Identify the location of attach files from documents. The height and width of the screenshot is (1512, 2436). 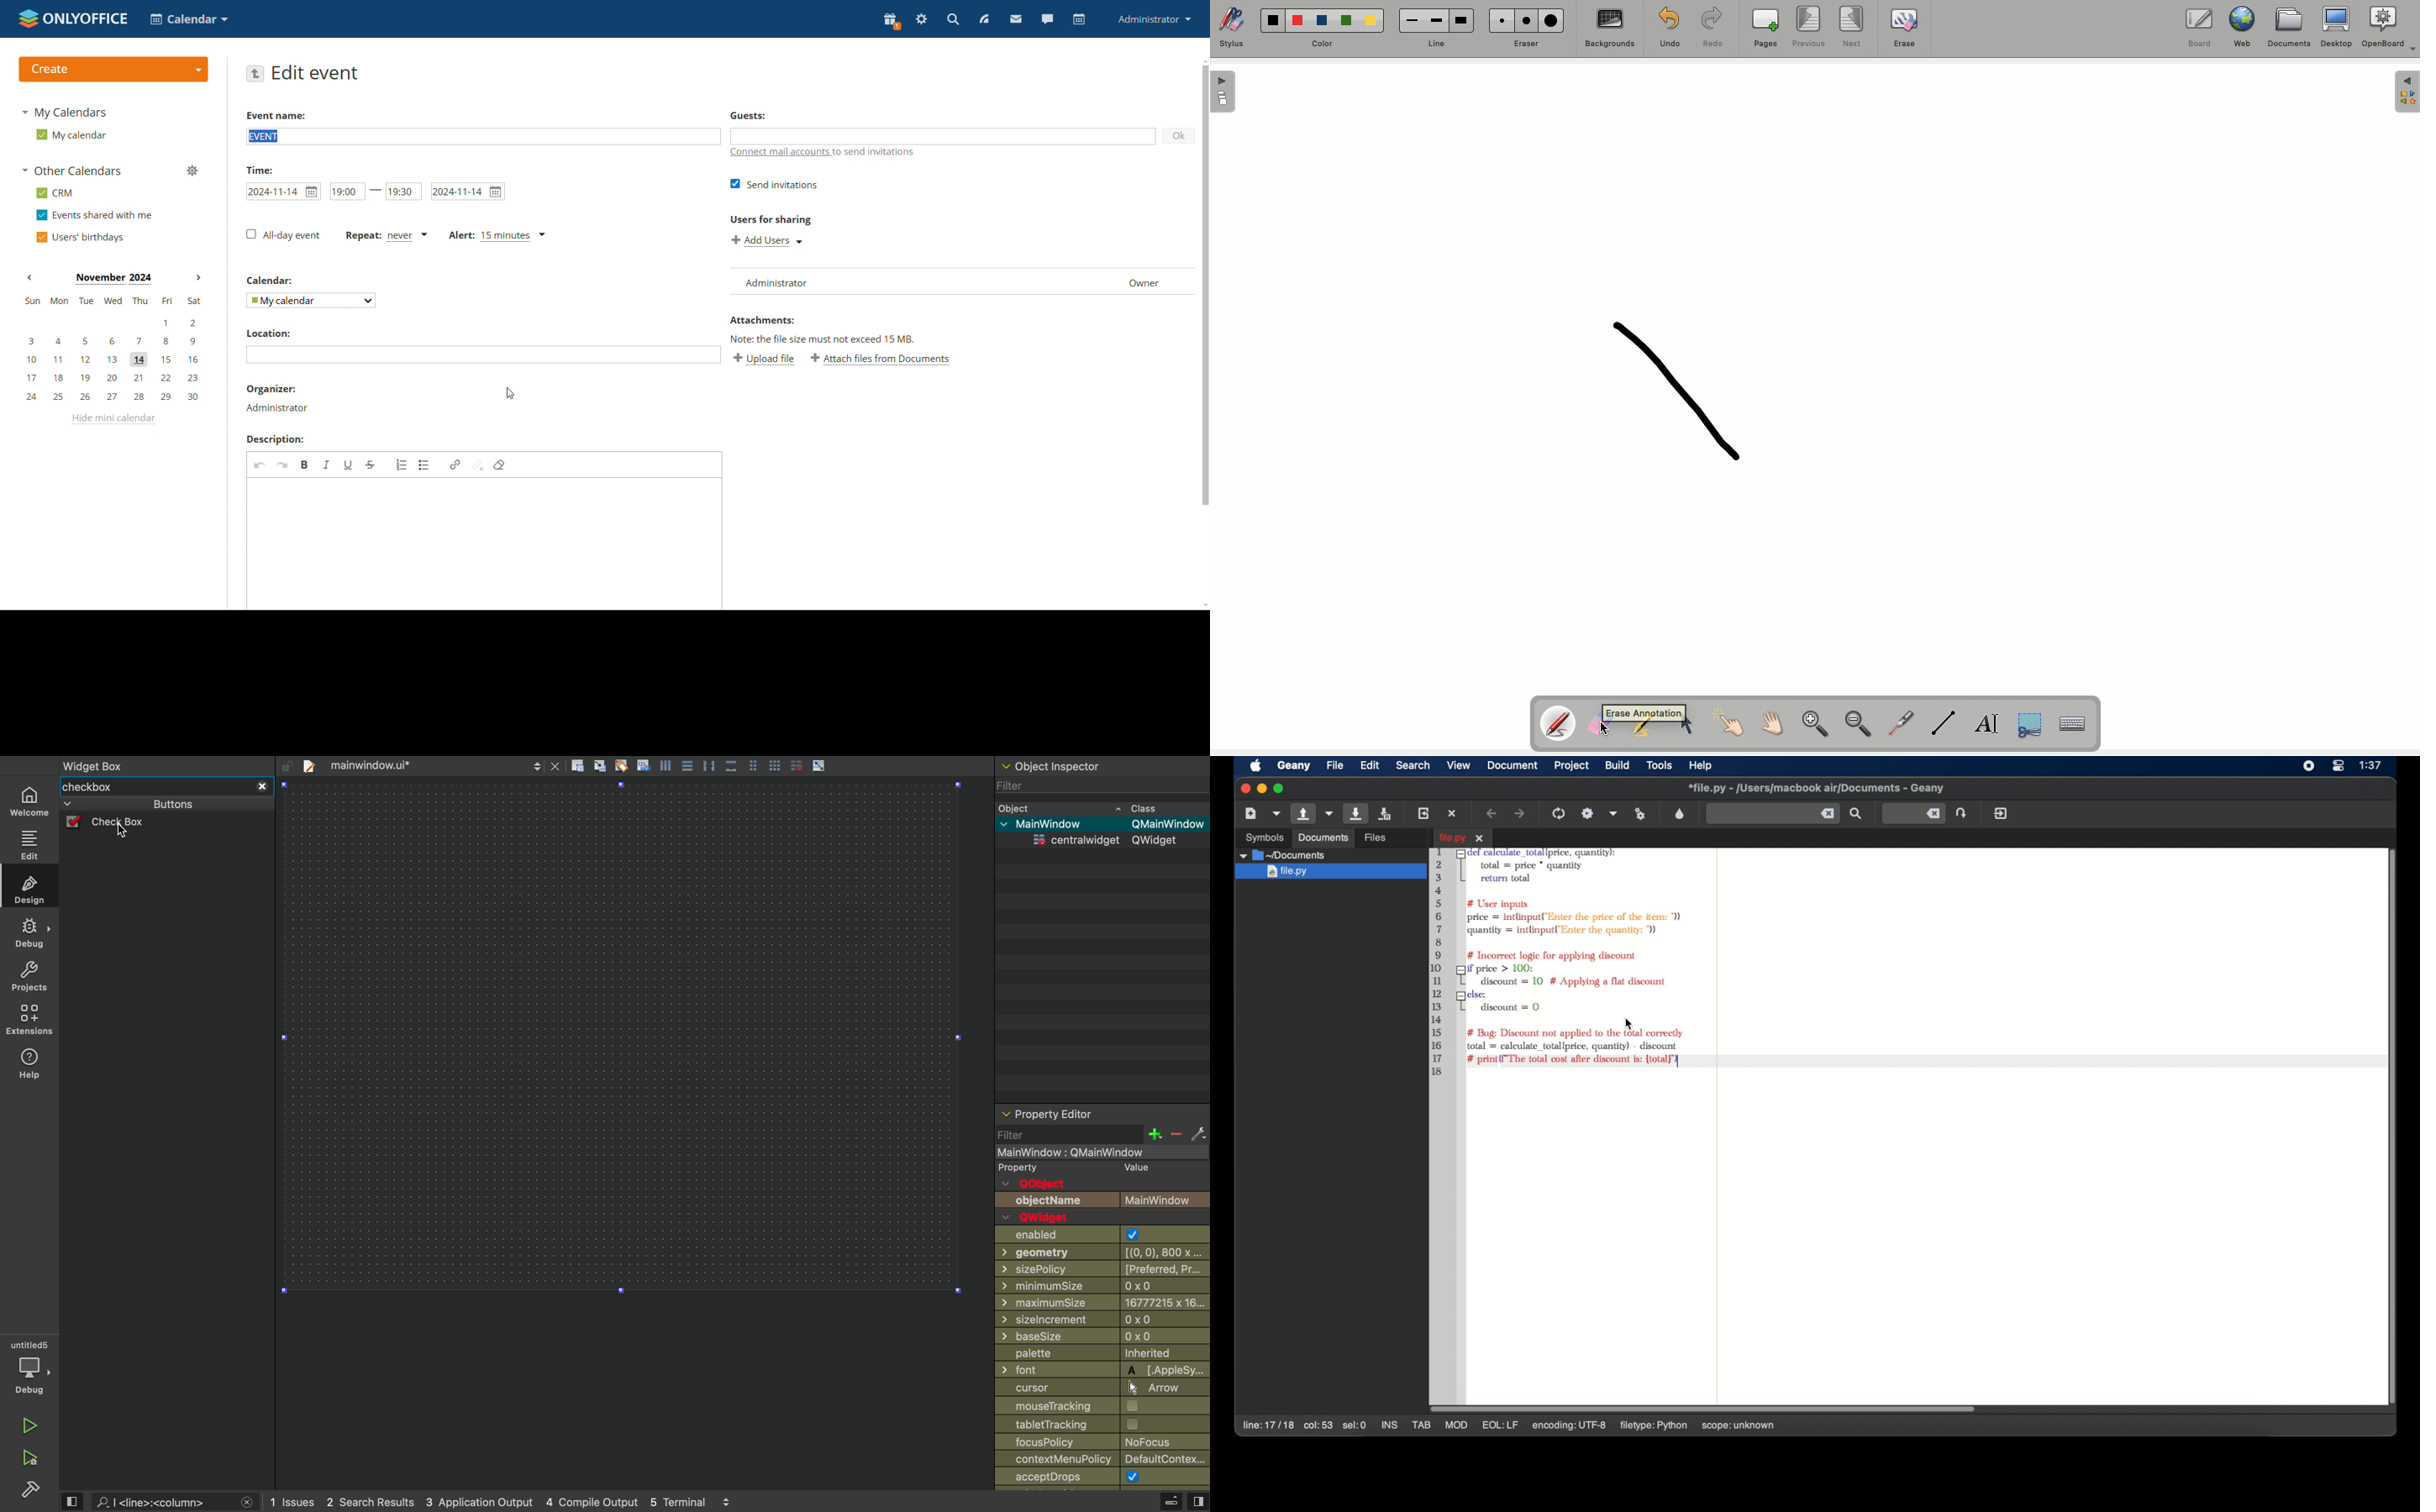
(881, 360).